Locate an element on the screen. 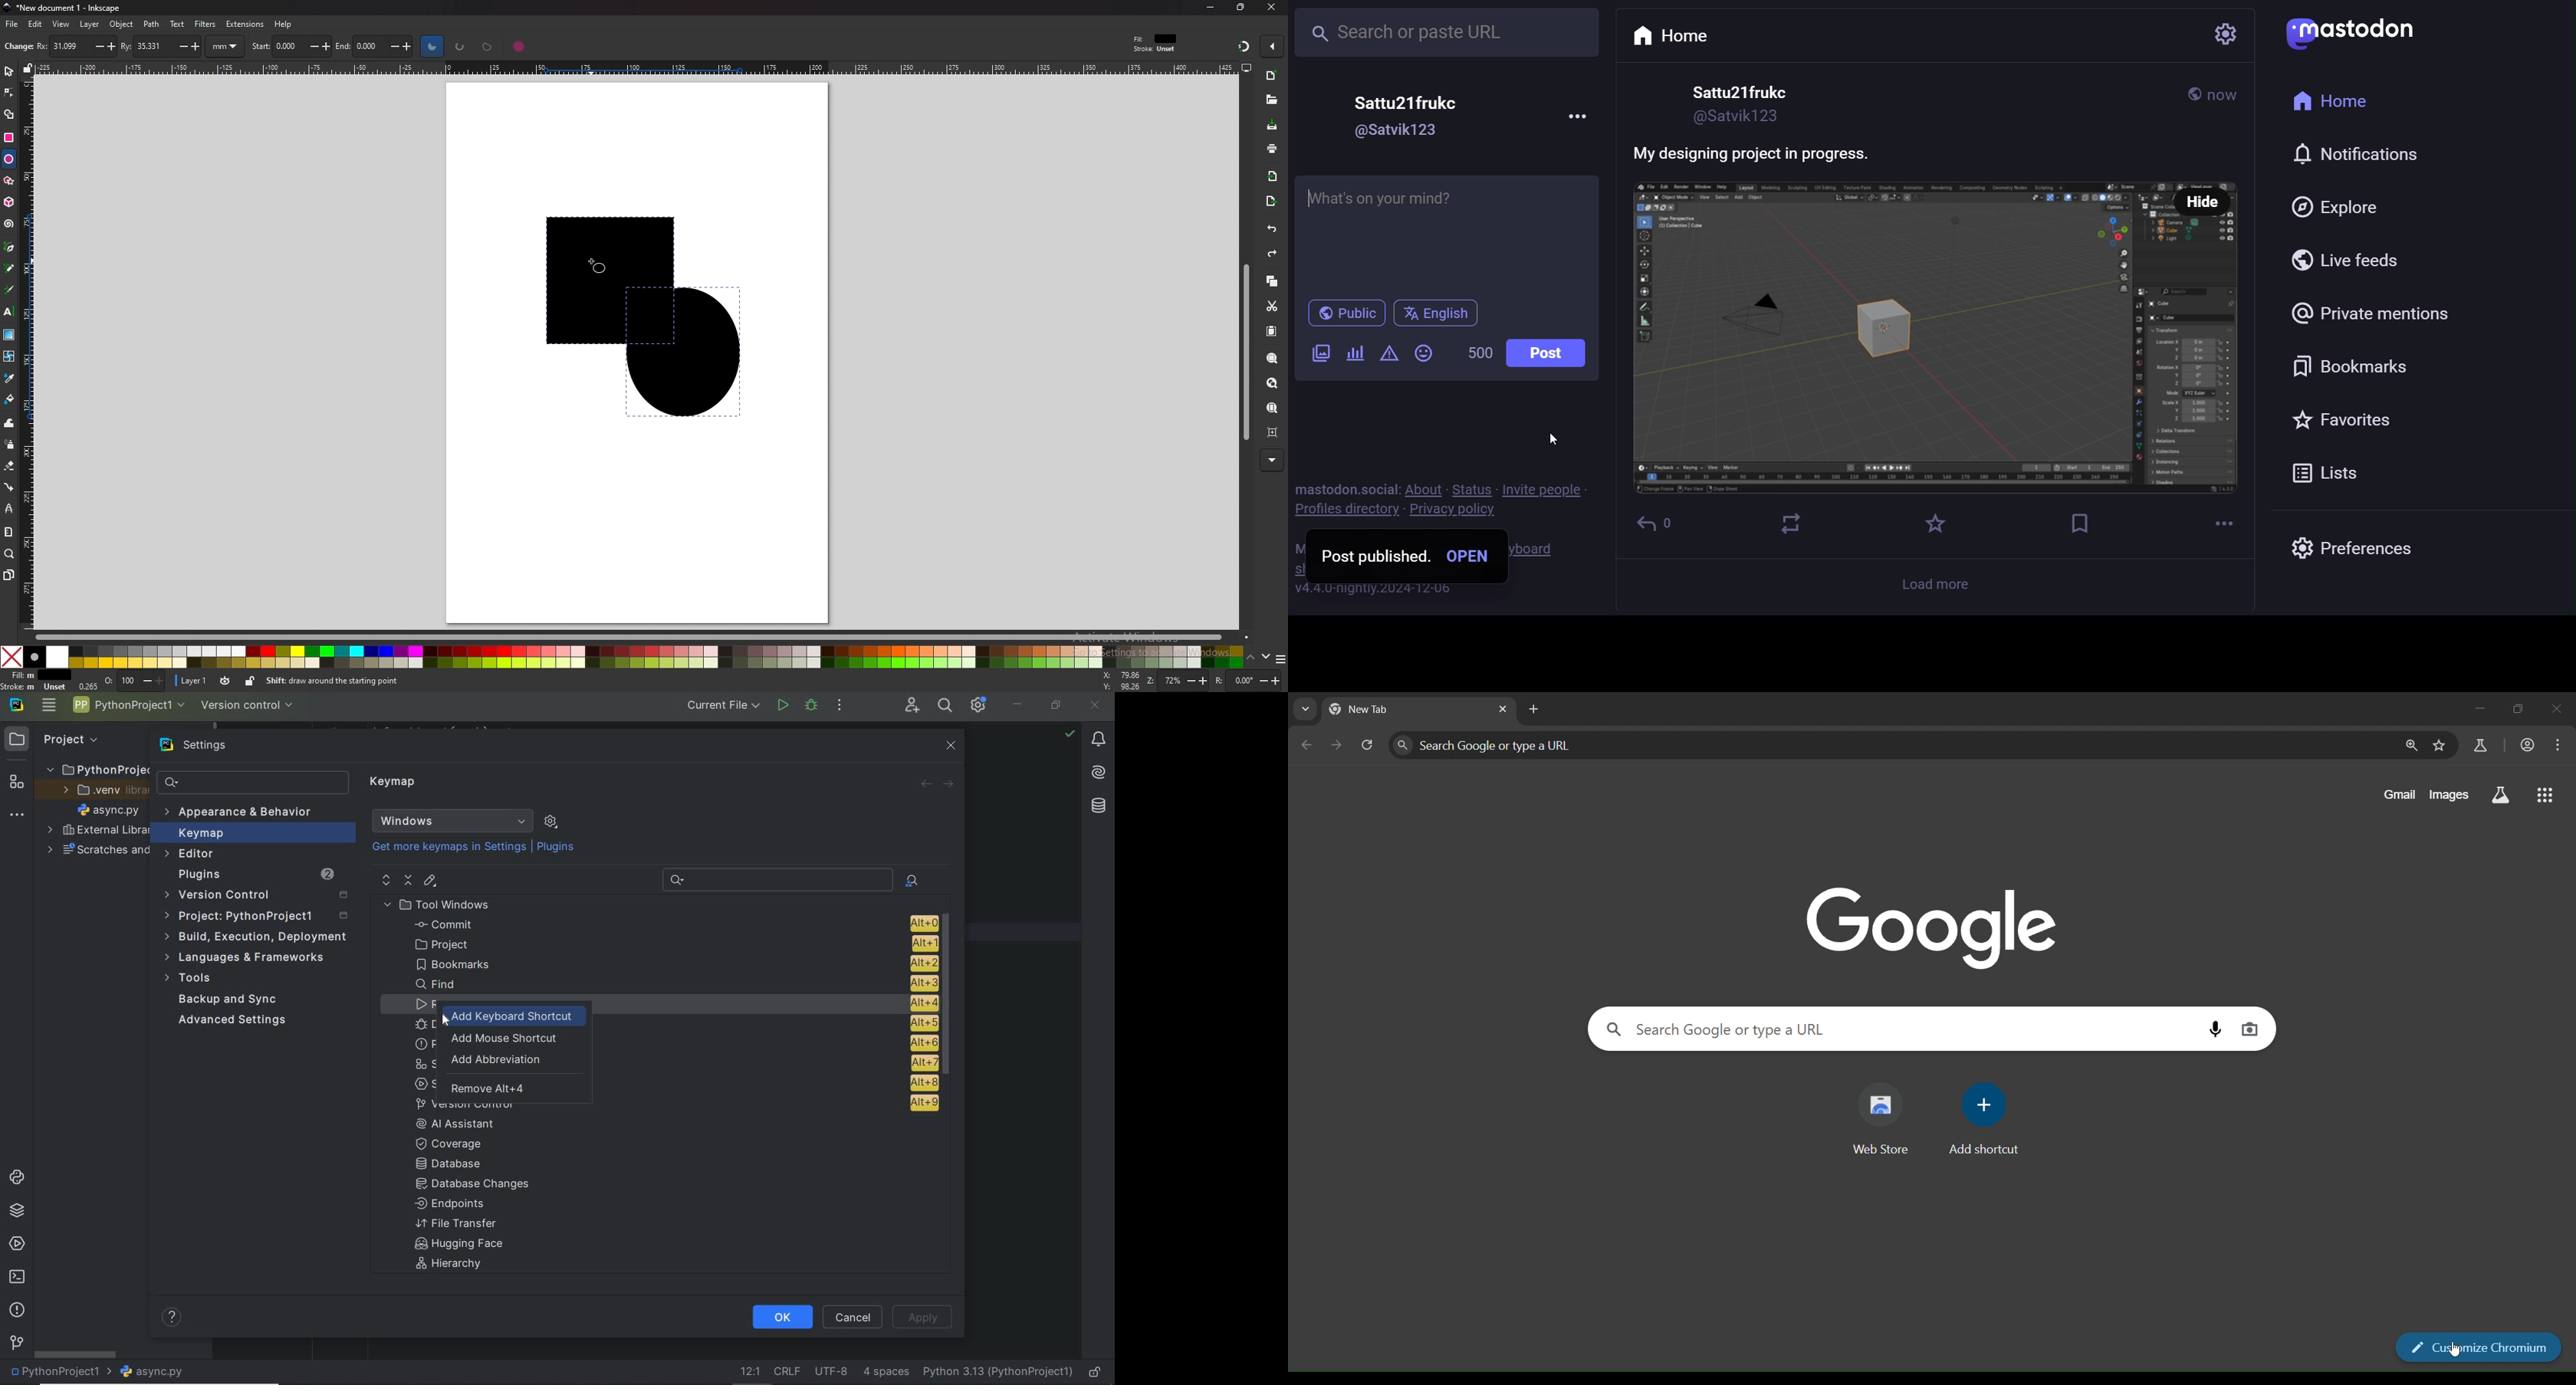  Keymap is located at coordinates (253, 833).